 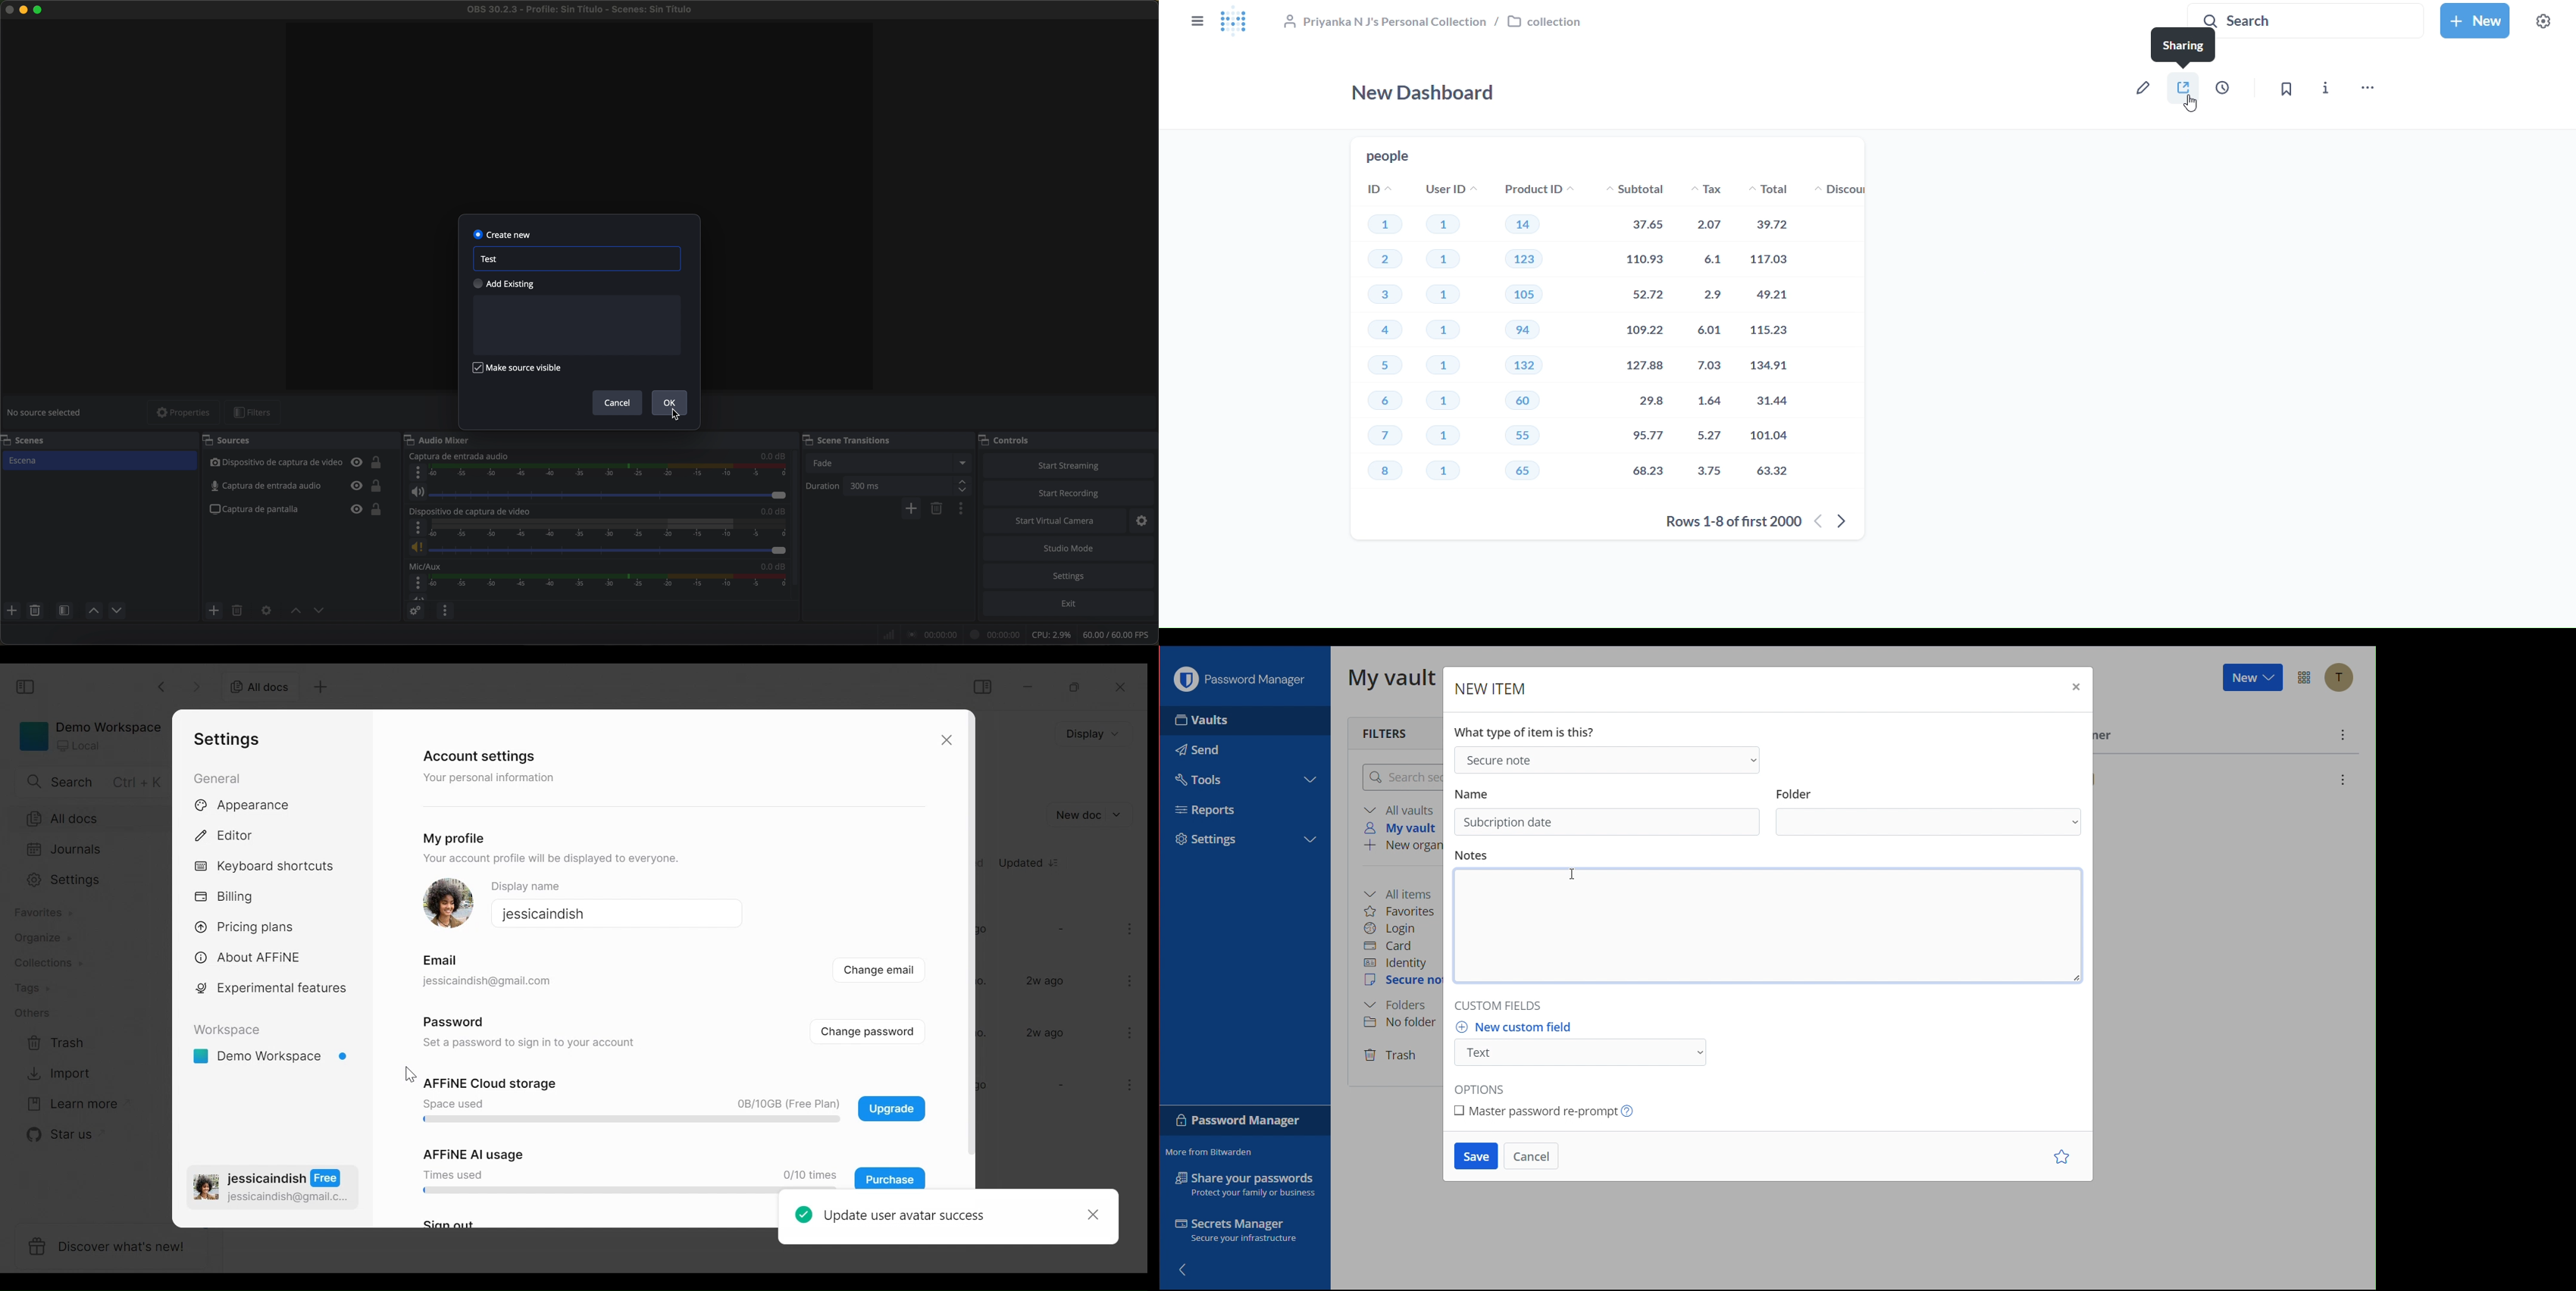 What do you see at coordinates (40, 9) in the screenshot?
I see `maximize program` at bounding box center [40, 9].